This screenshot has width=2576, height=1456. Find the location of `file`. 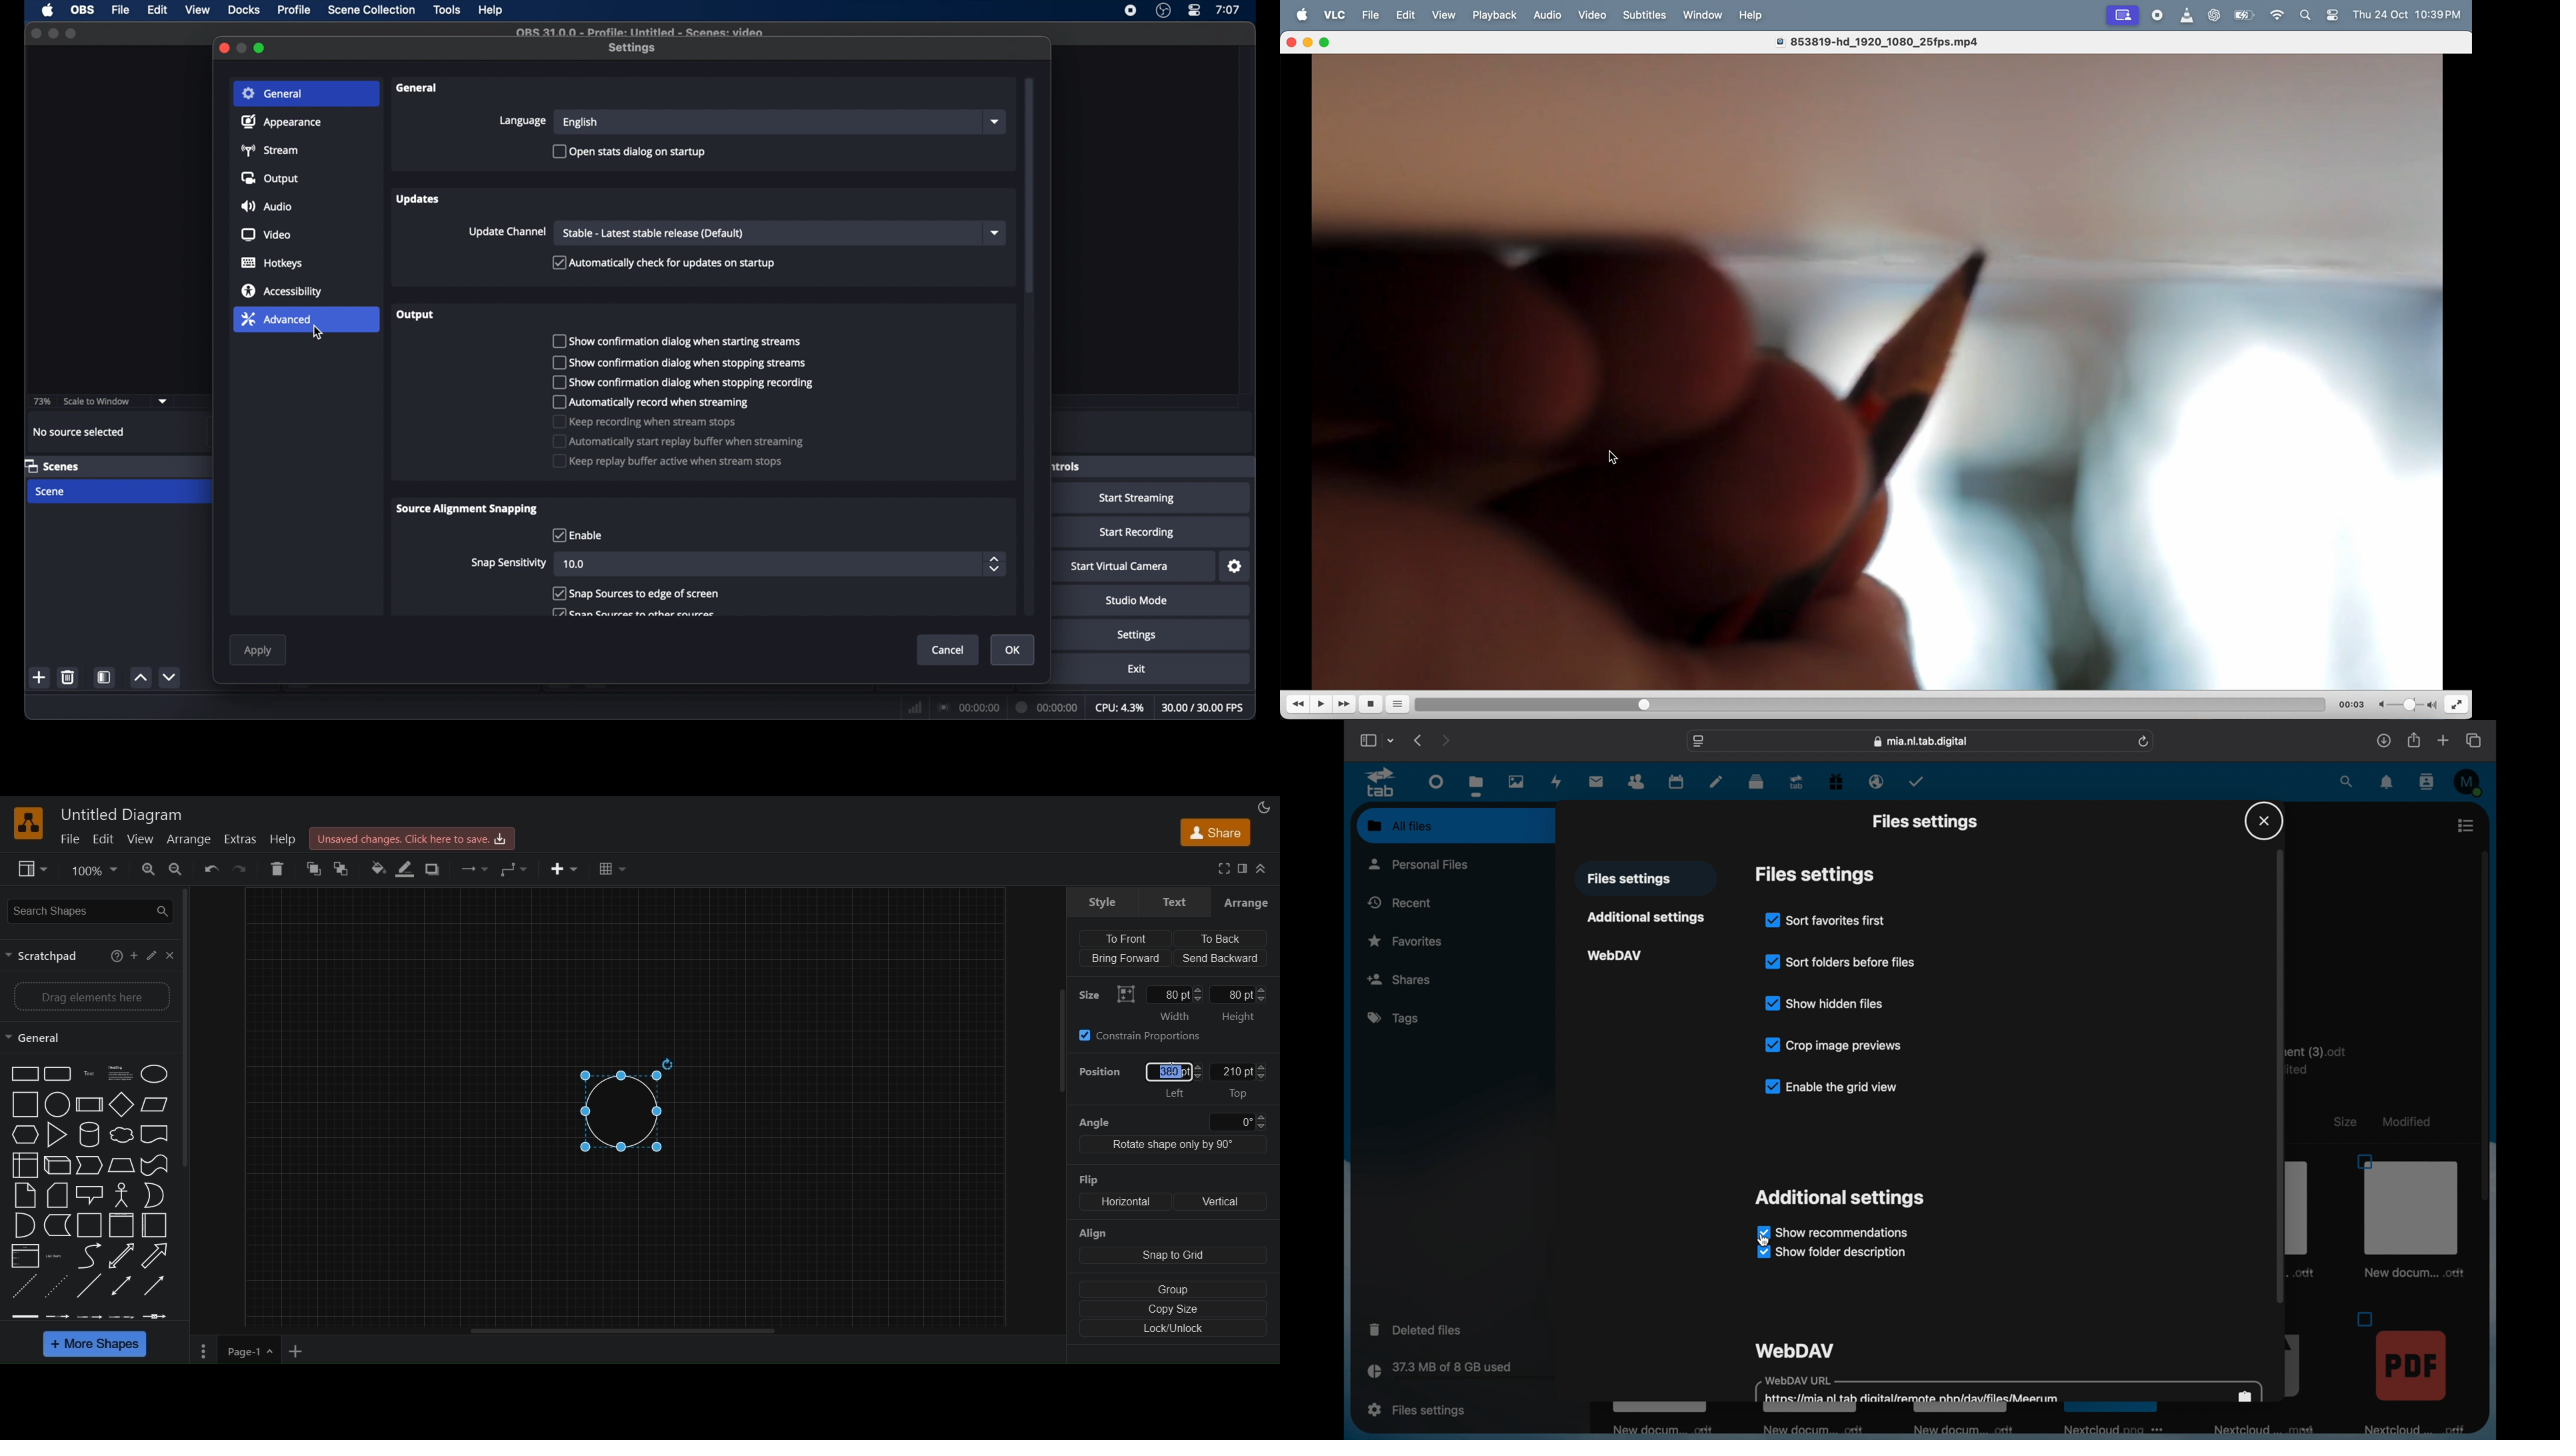

file is located at coordinates (121, 9).